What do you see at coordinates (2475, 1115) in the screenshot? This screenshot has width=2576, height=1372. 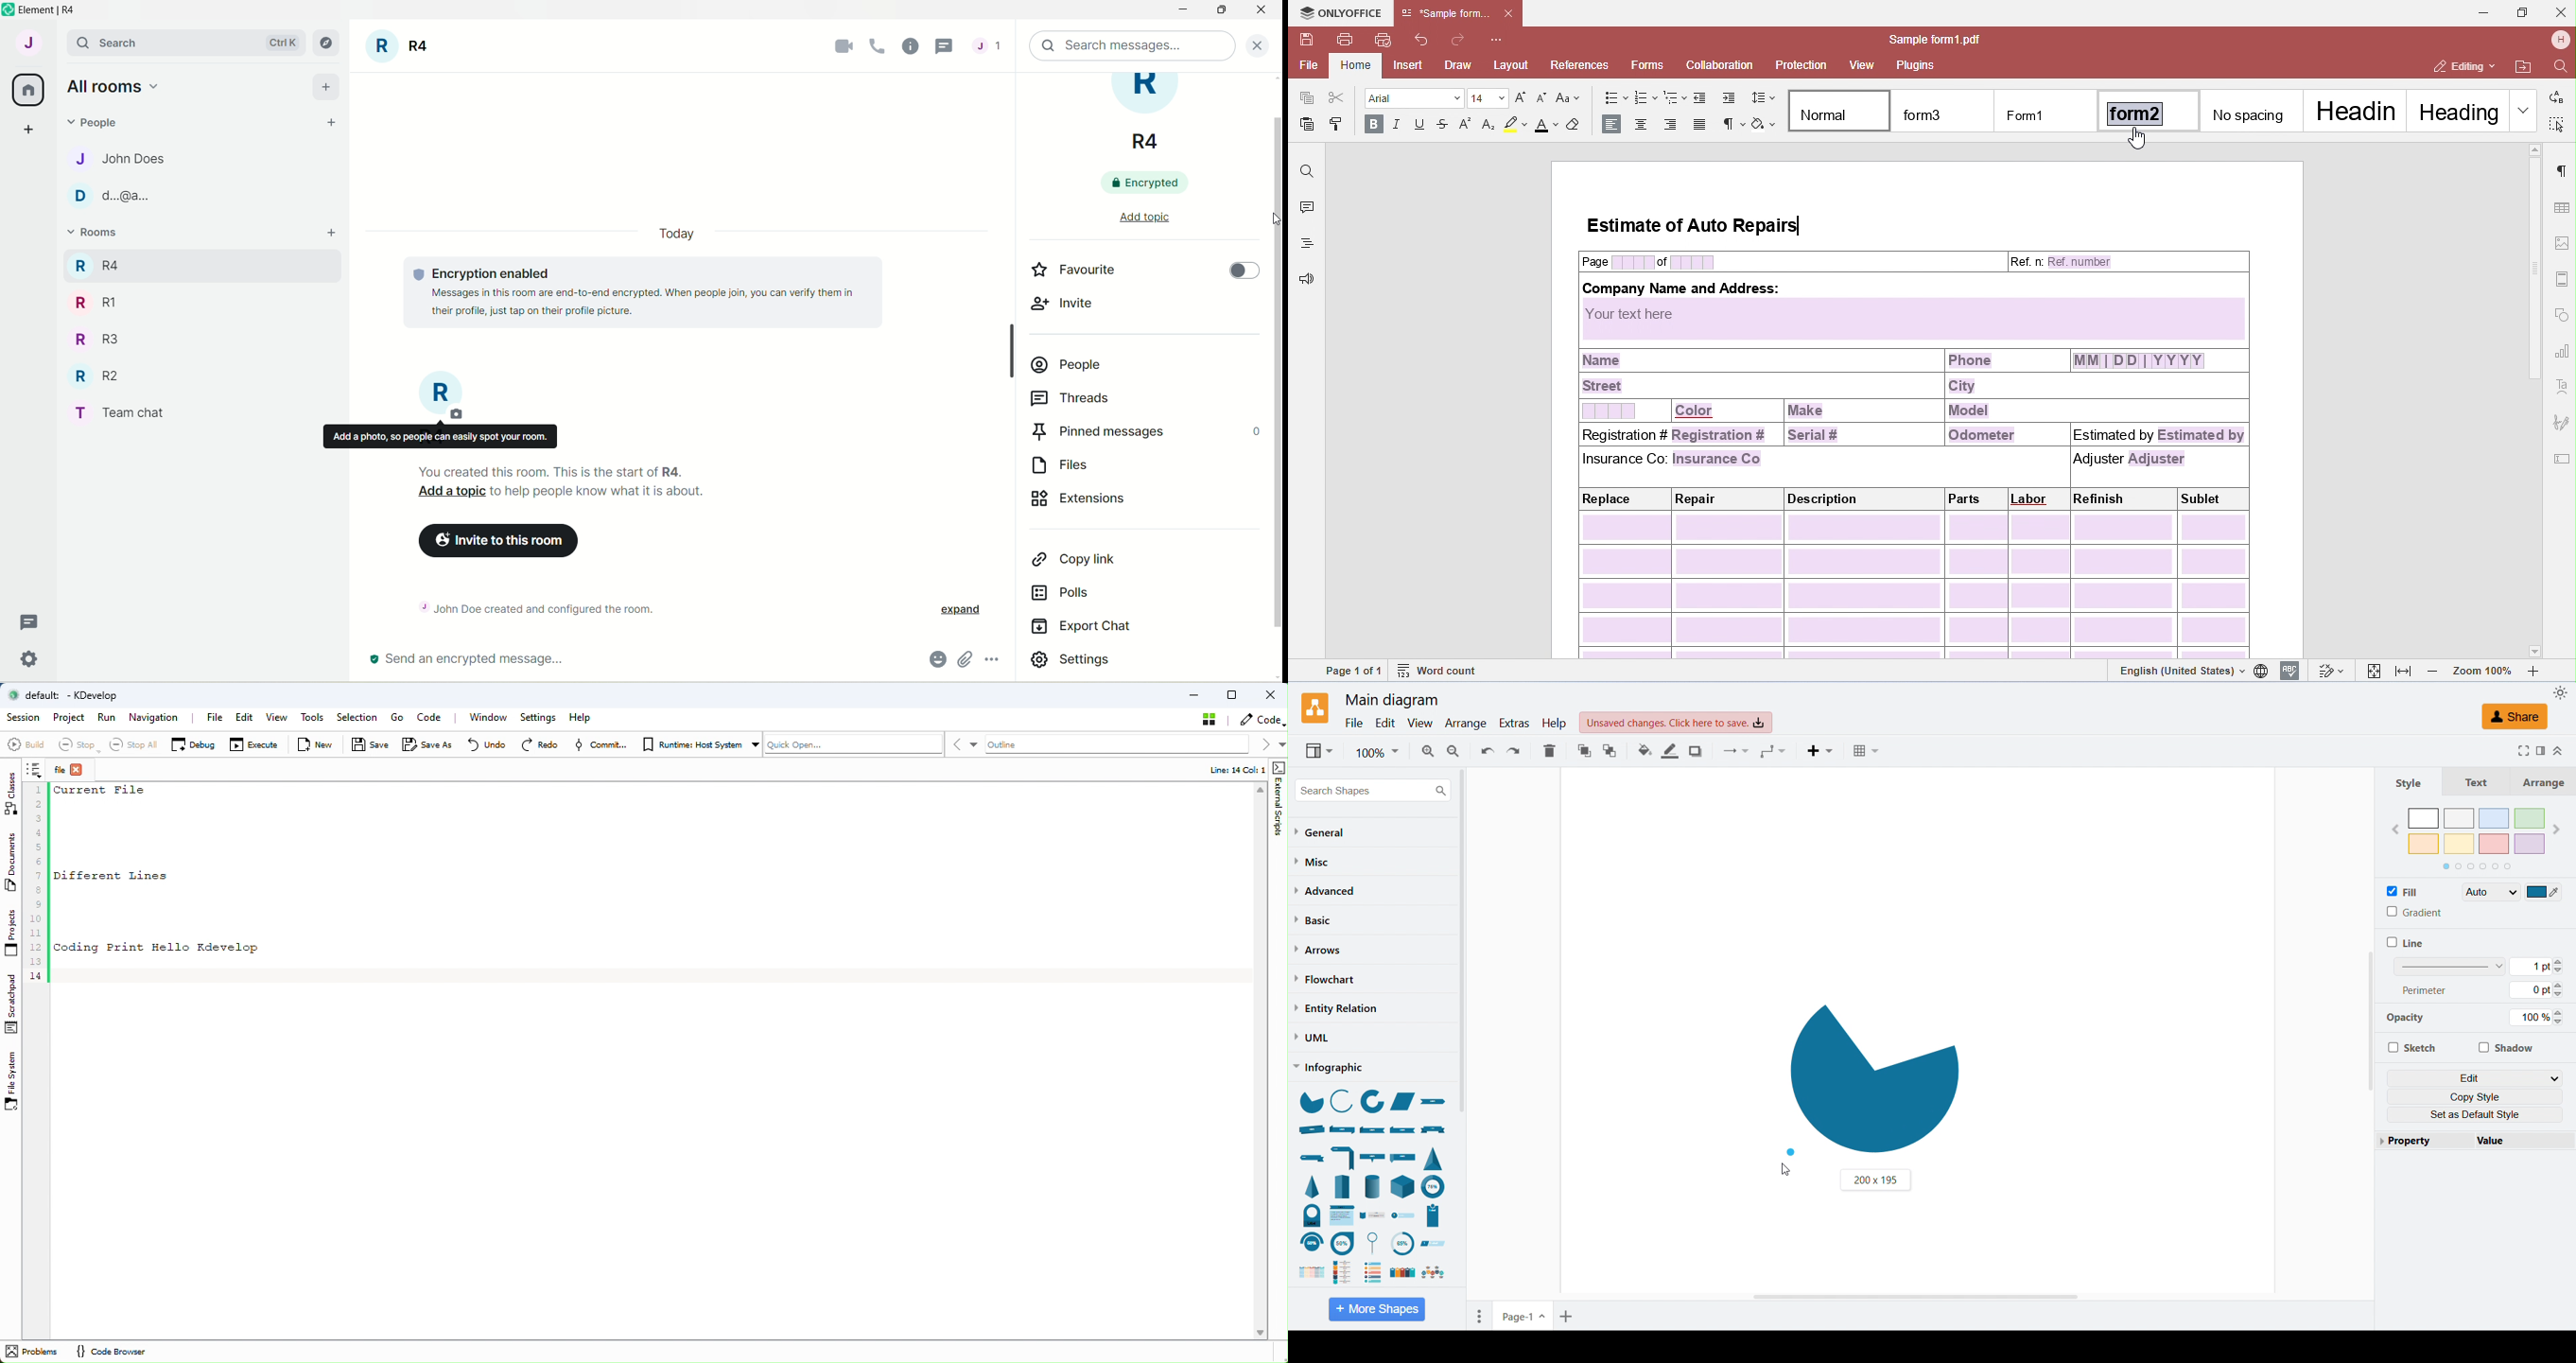 I see `Set as default style ` at bounding box center [2475, 1115].